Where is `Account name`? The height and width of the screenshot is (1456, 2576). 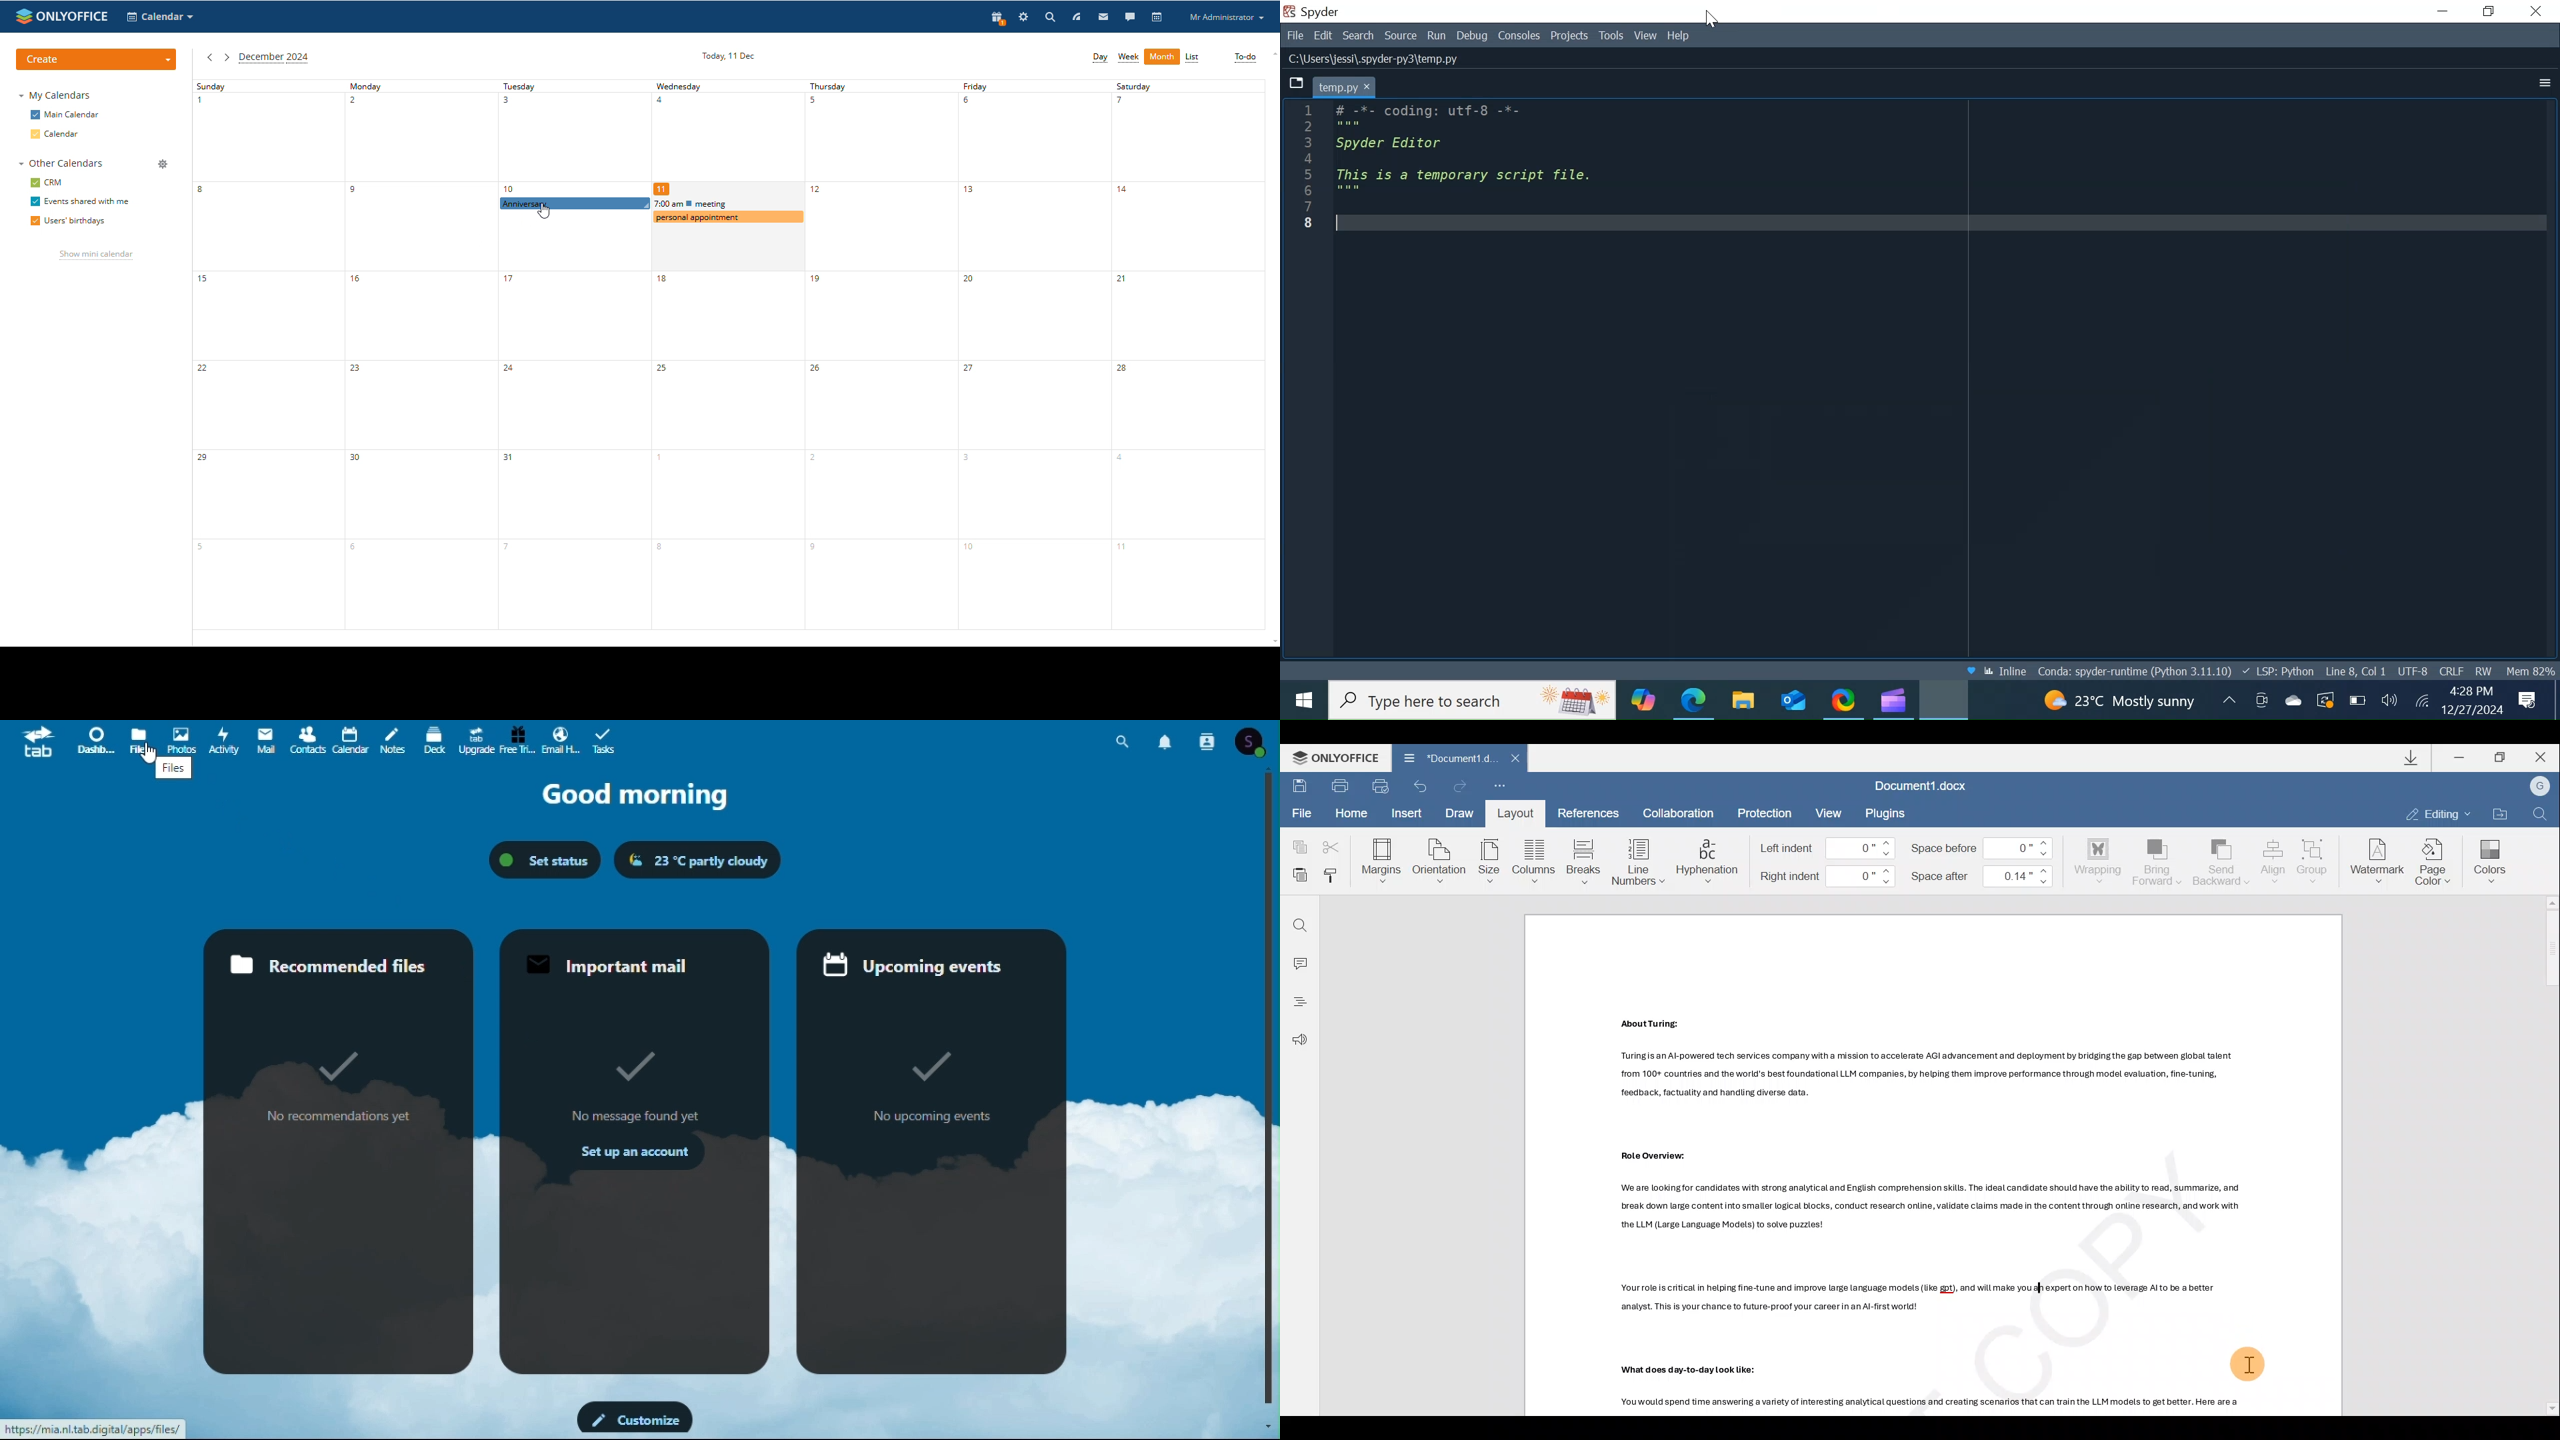
Account name is located at coordinates (2539, 785).